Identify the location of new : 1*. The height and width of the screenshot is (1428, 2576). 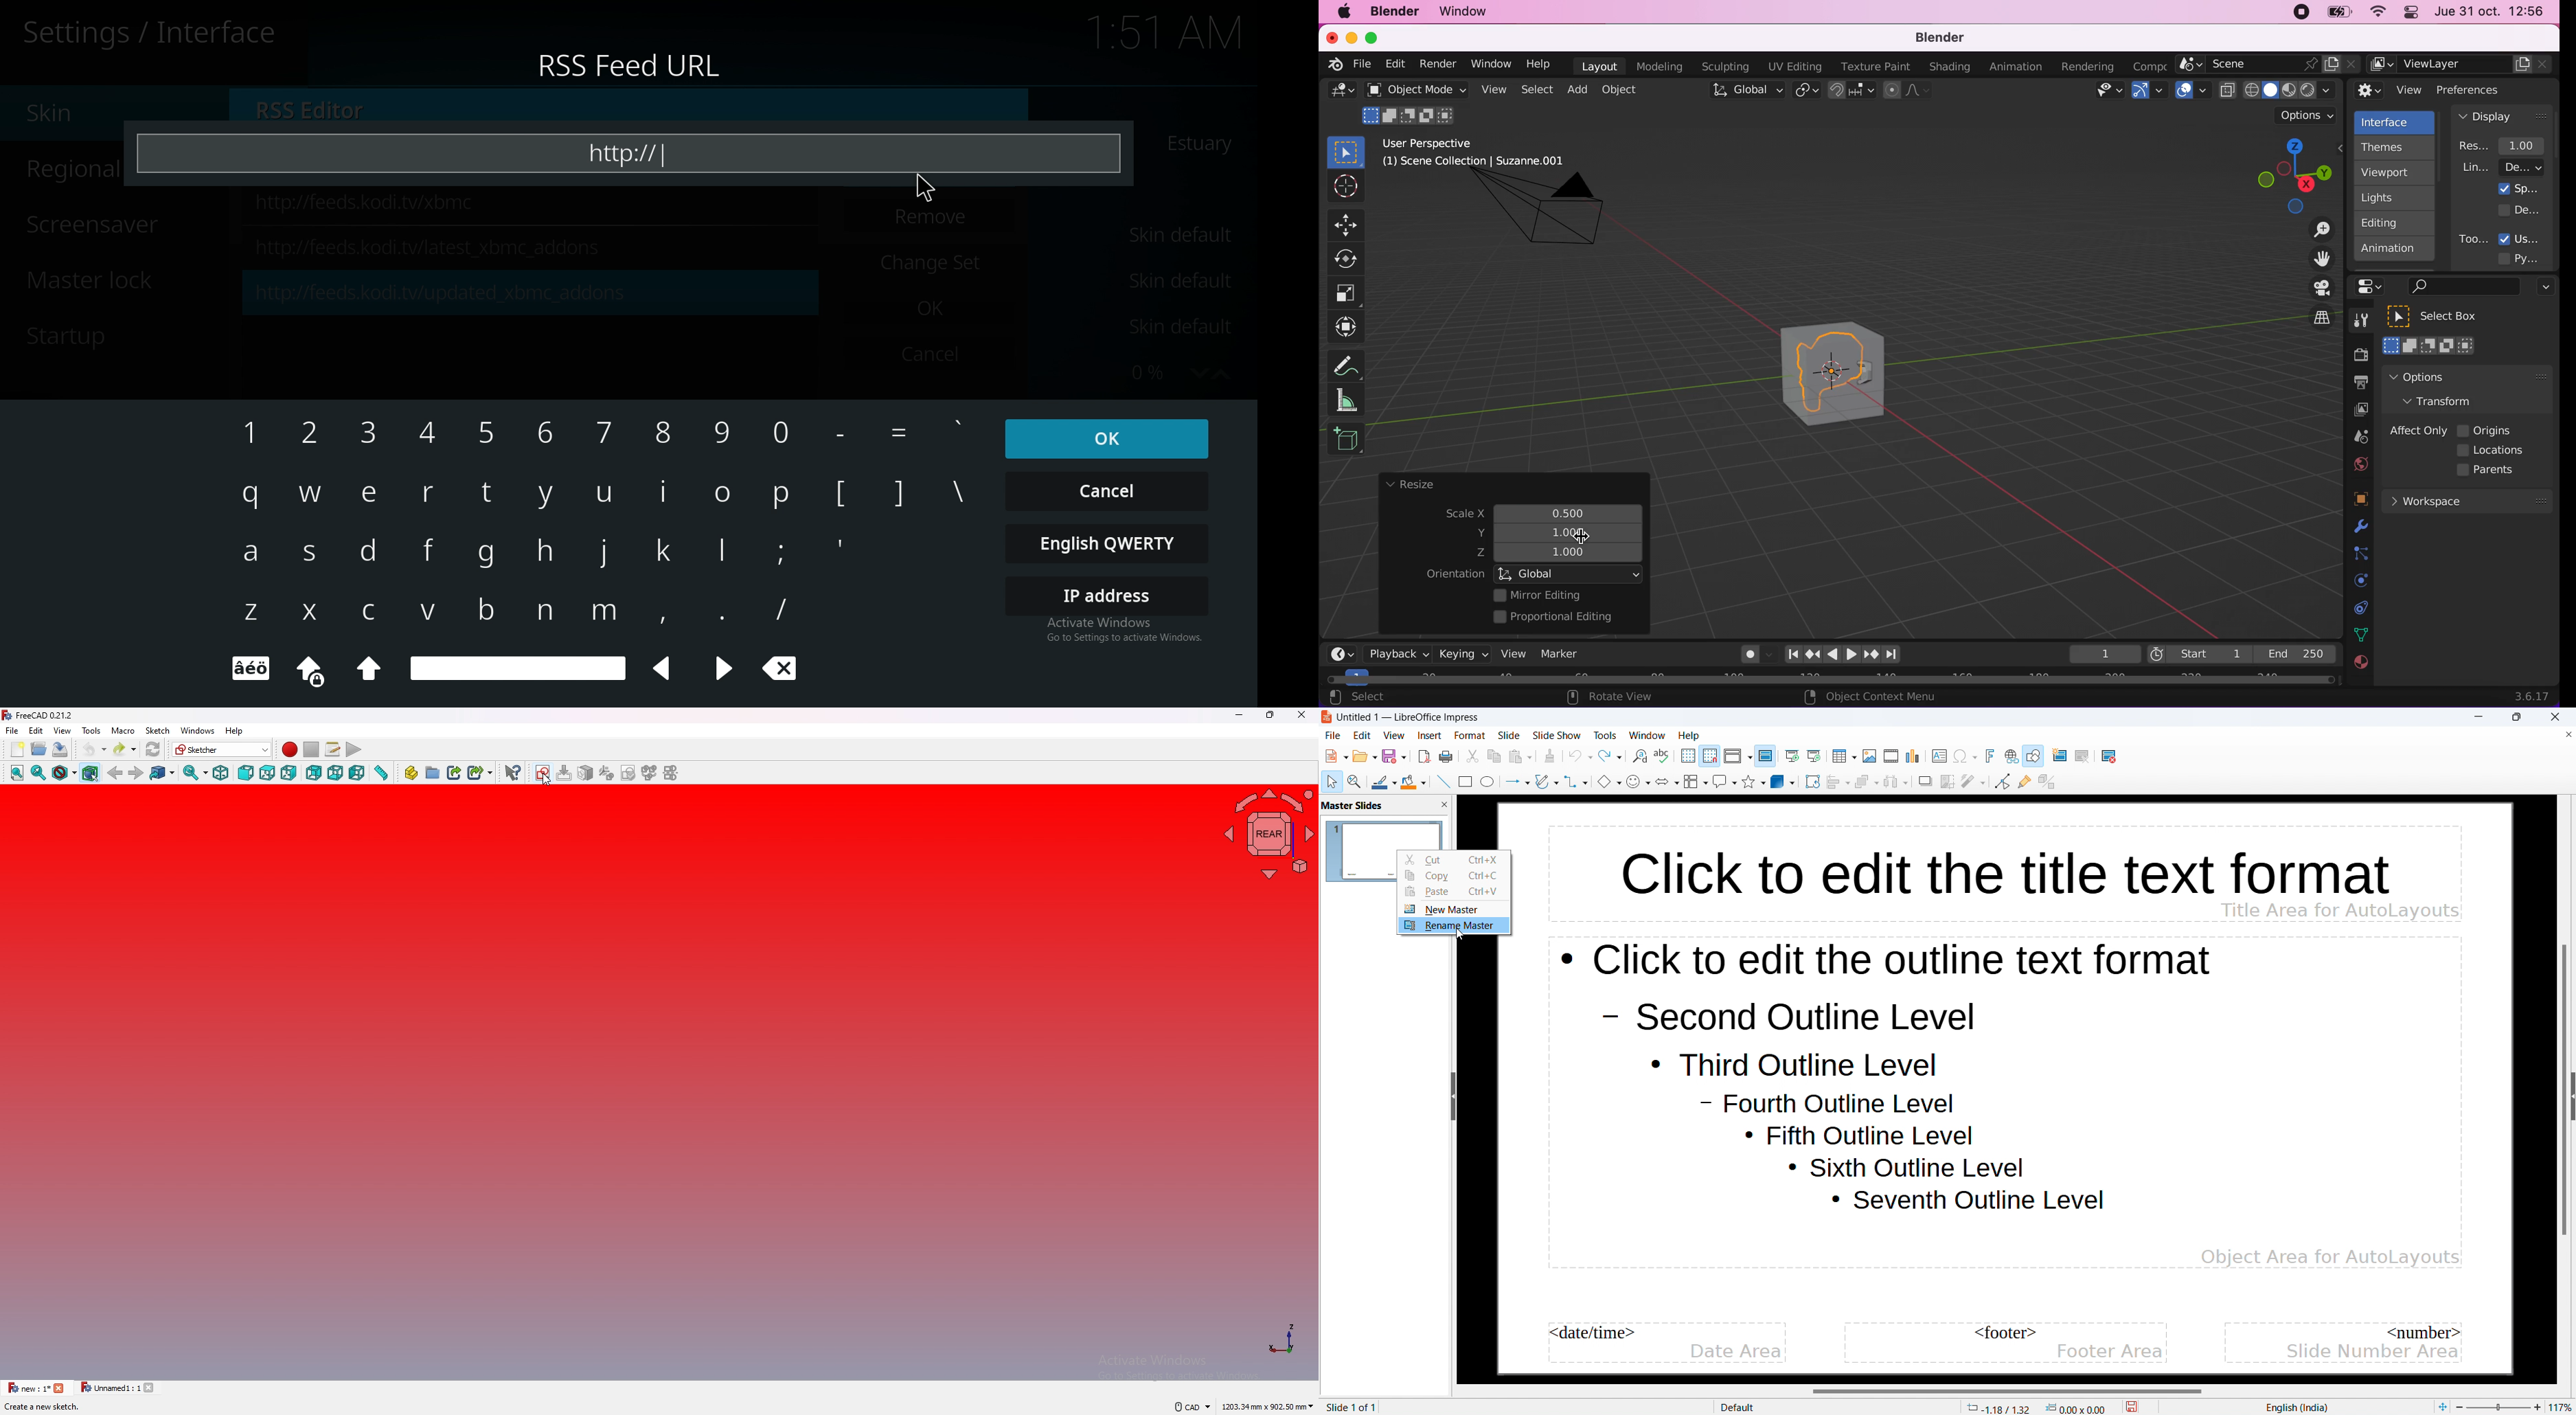
(28, 1388).